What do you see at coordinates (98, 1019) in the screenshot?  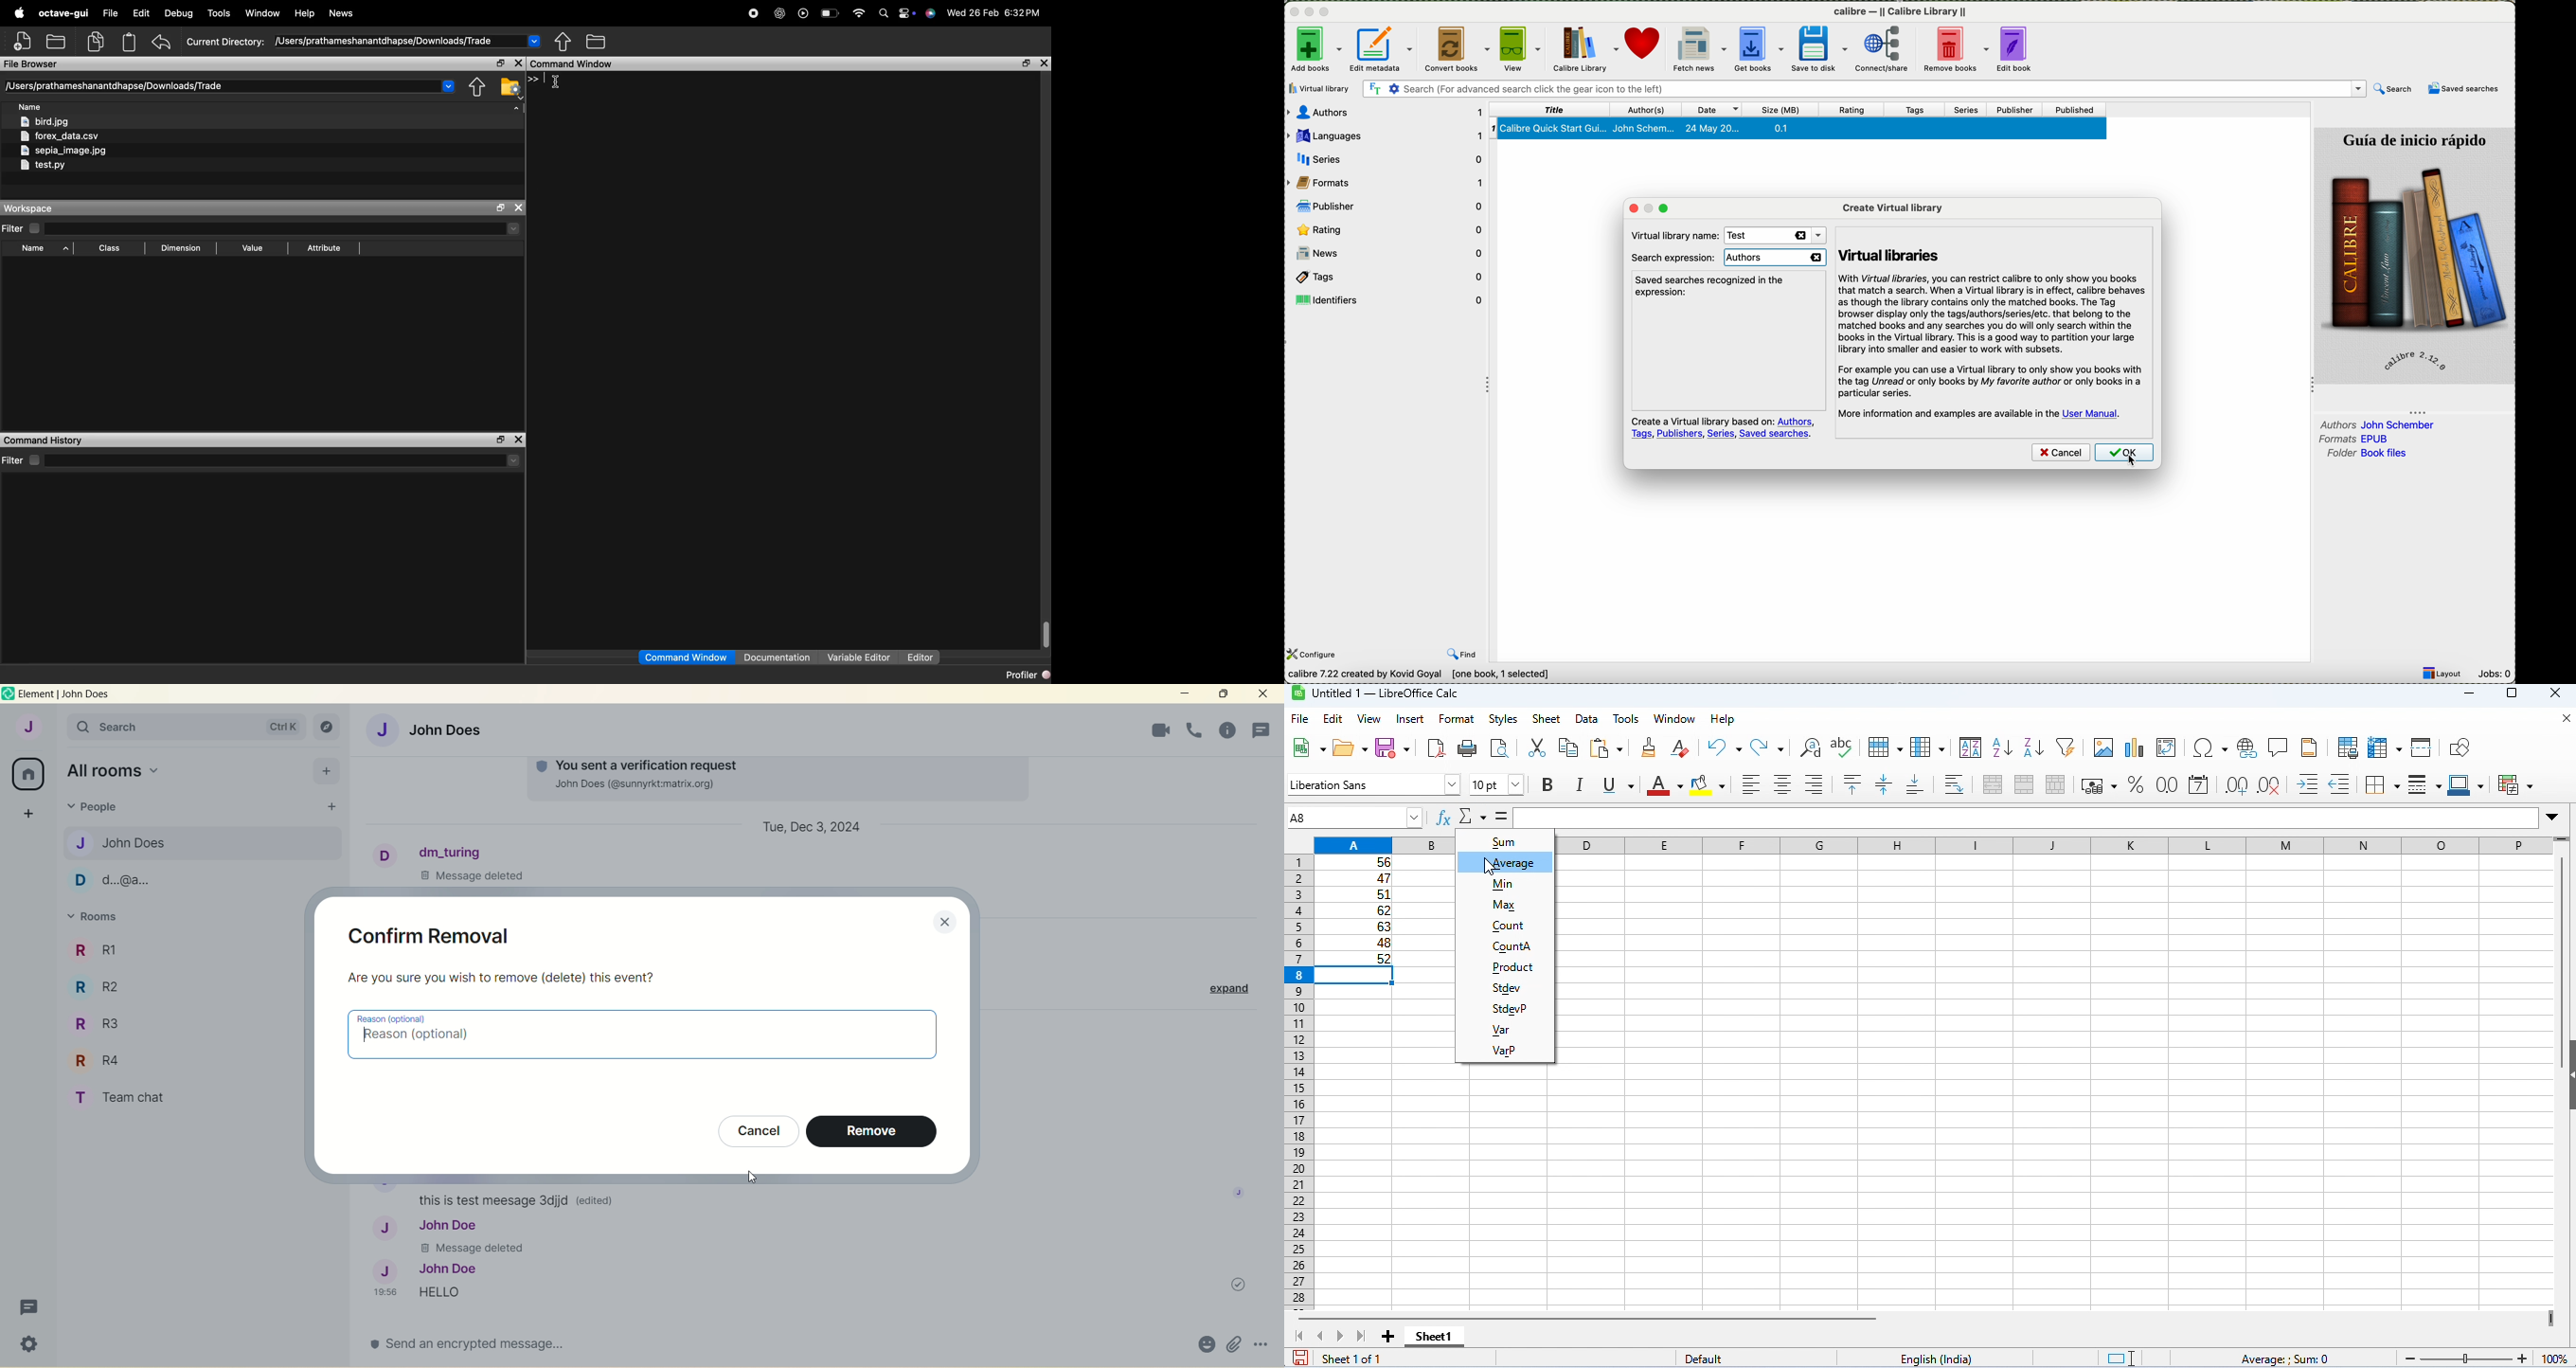 I see `R R3` at bounding box center [98, 1019].